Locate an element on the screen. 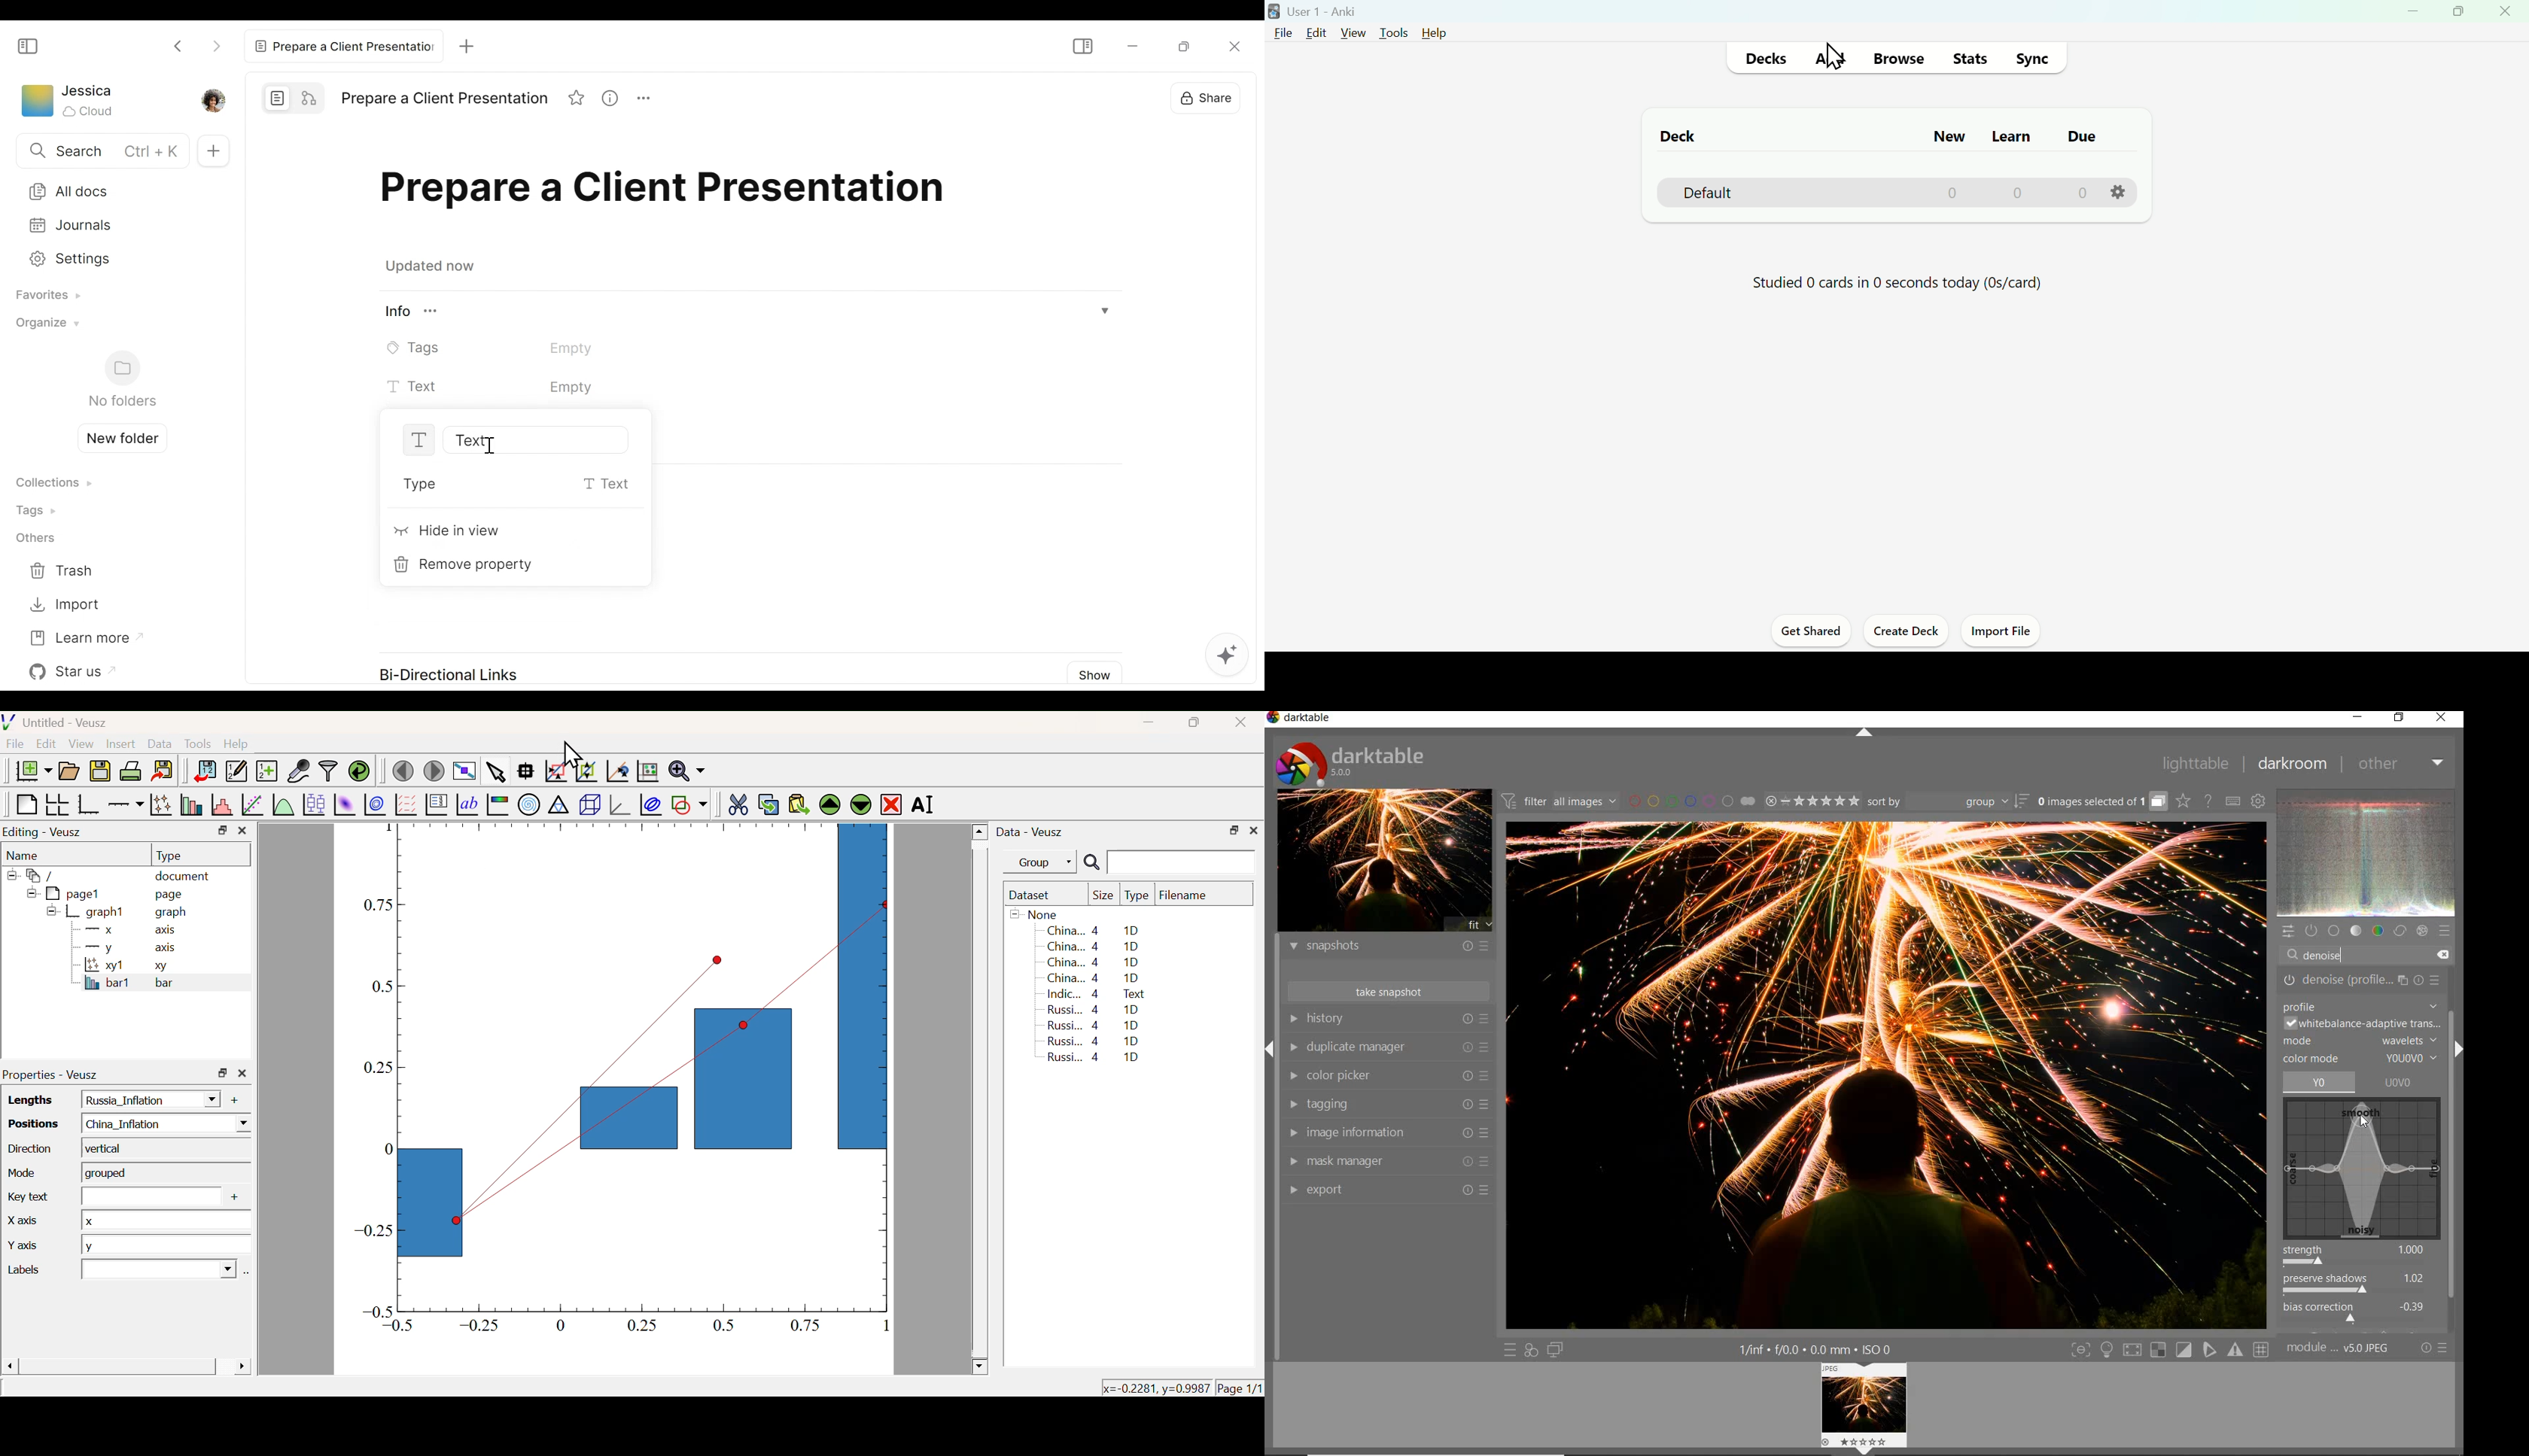  Blank Page is located at coordinates (25, 805).